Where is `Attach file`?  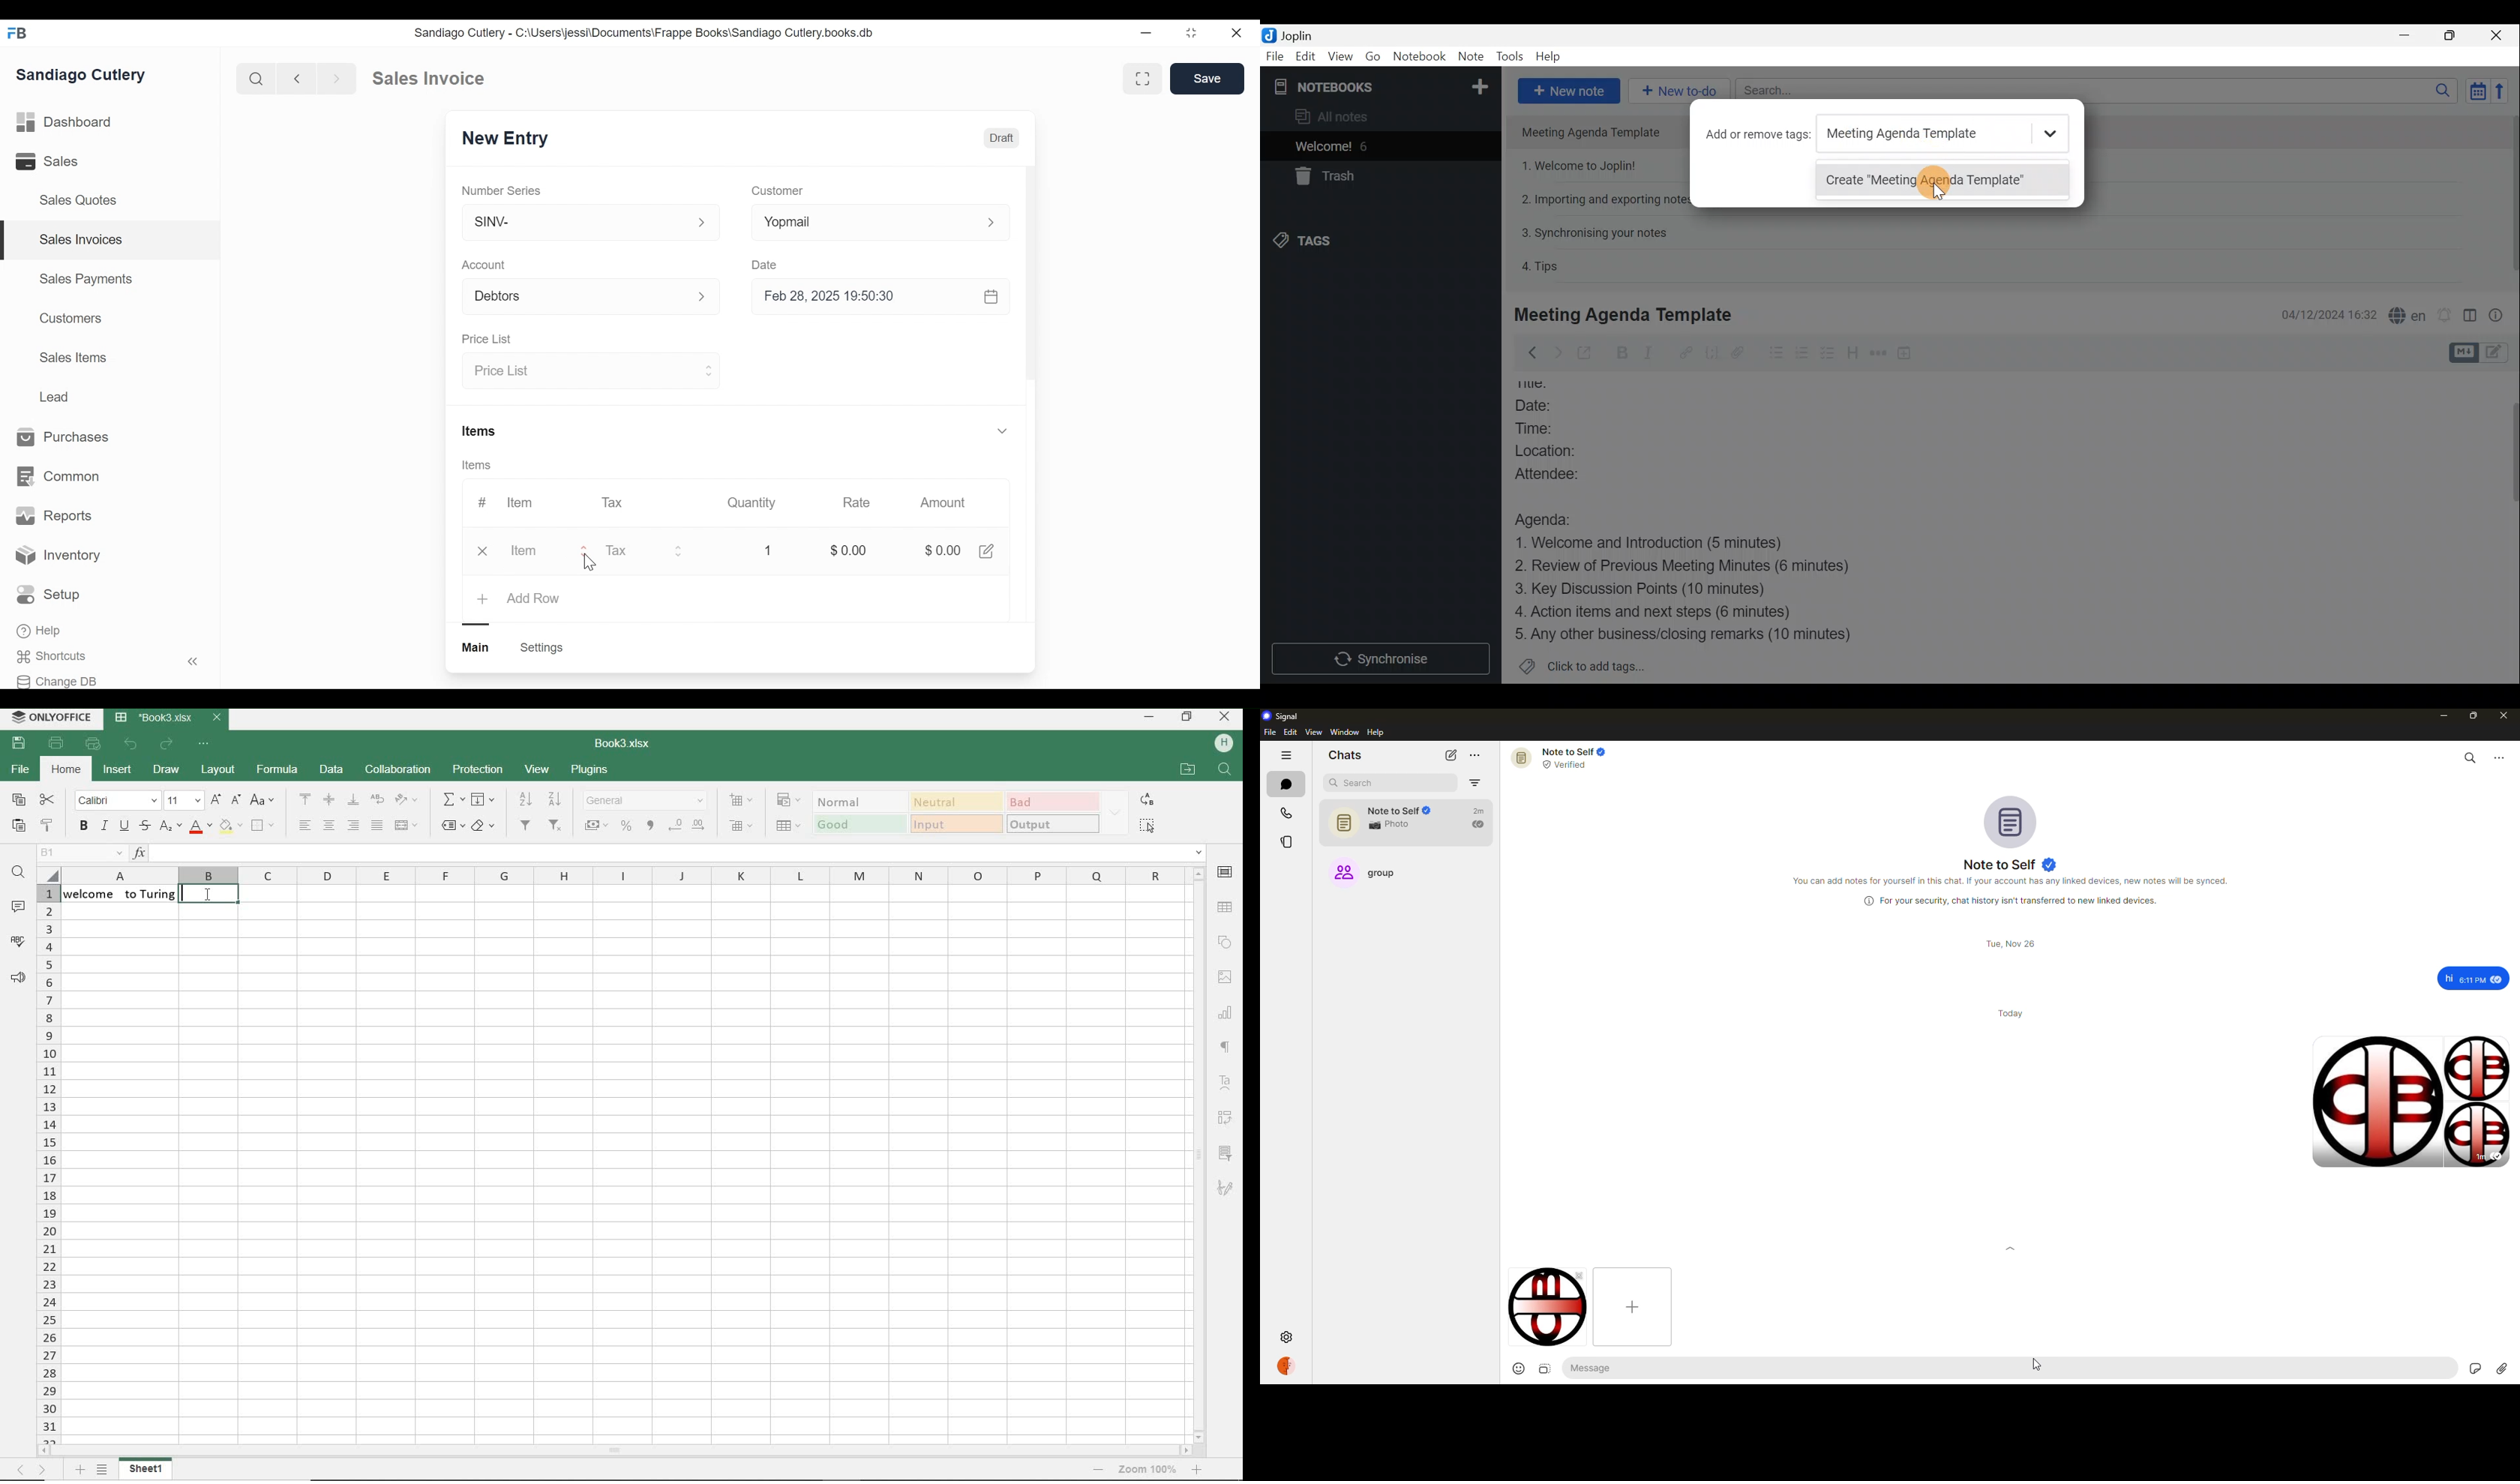 Attach file is located at coordinates (1744, 353).